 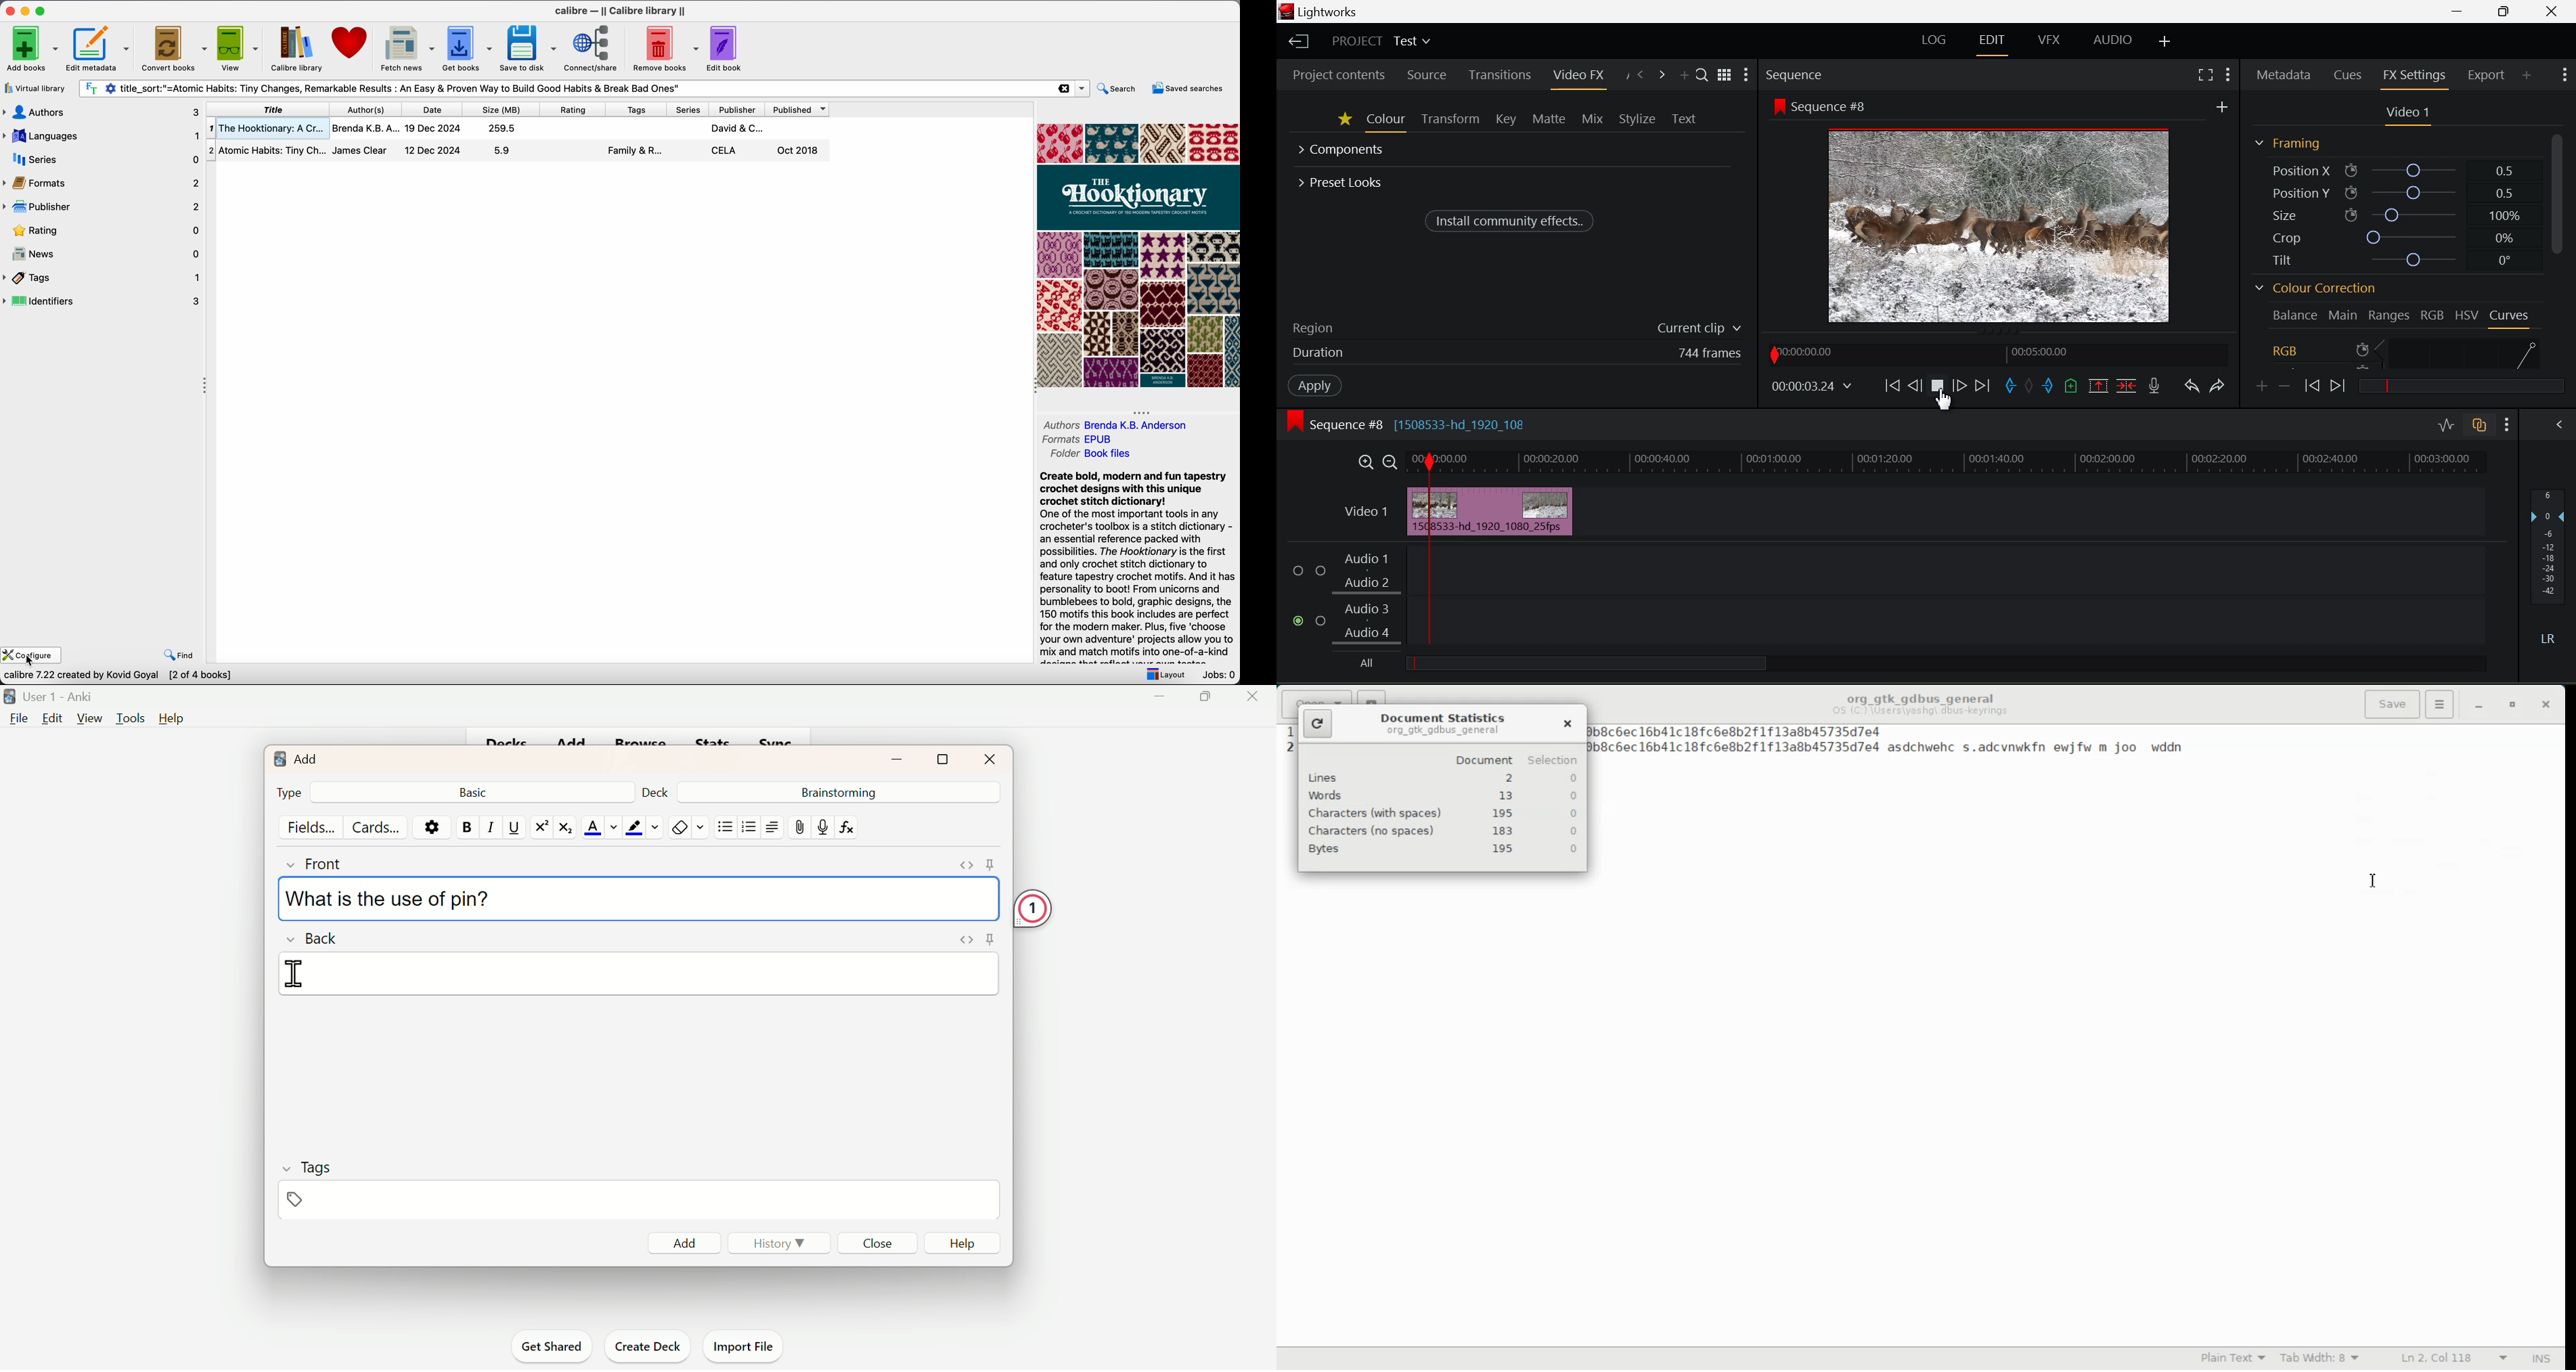 I want to click on , so click(x=703, y=827).